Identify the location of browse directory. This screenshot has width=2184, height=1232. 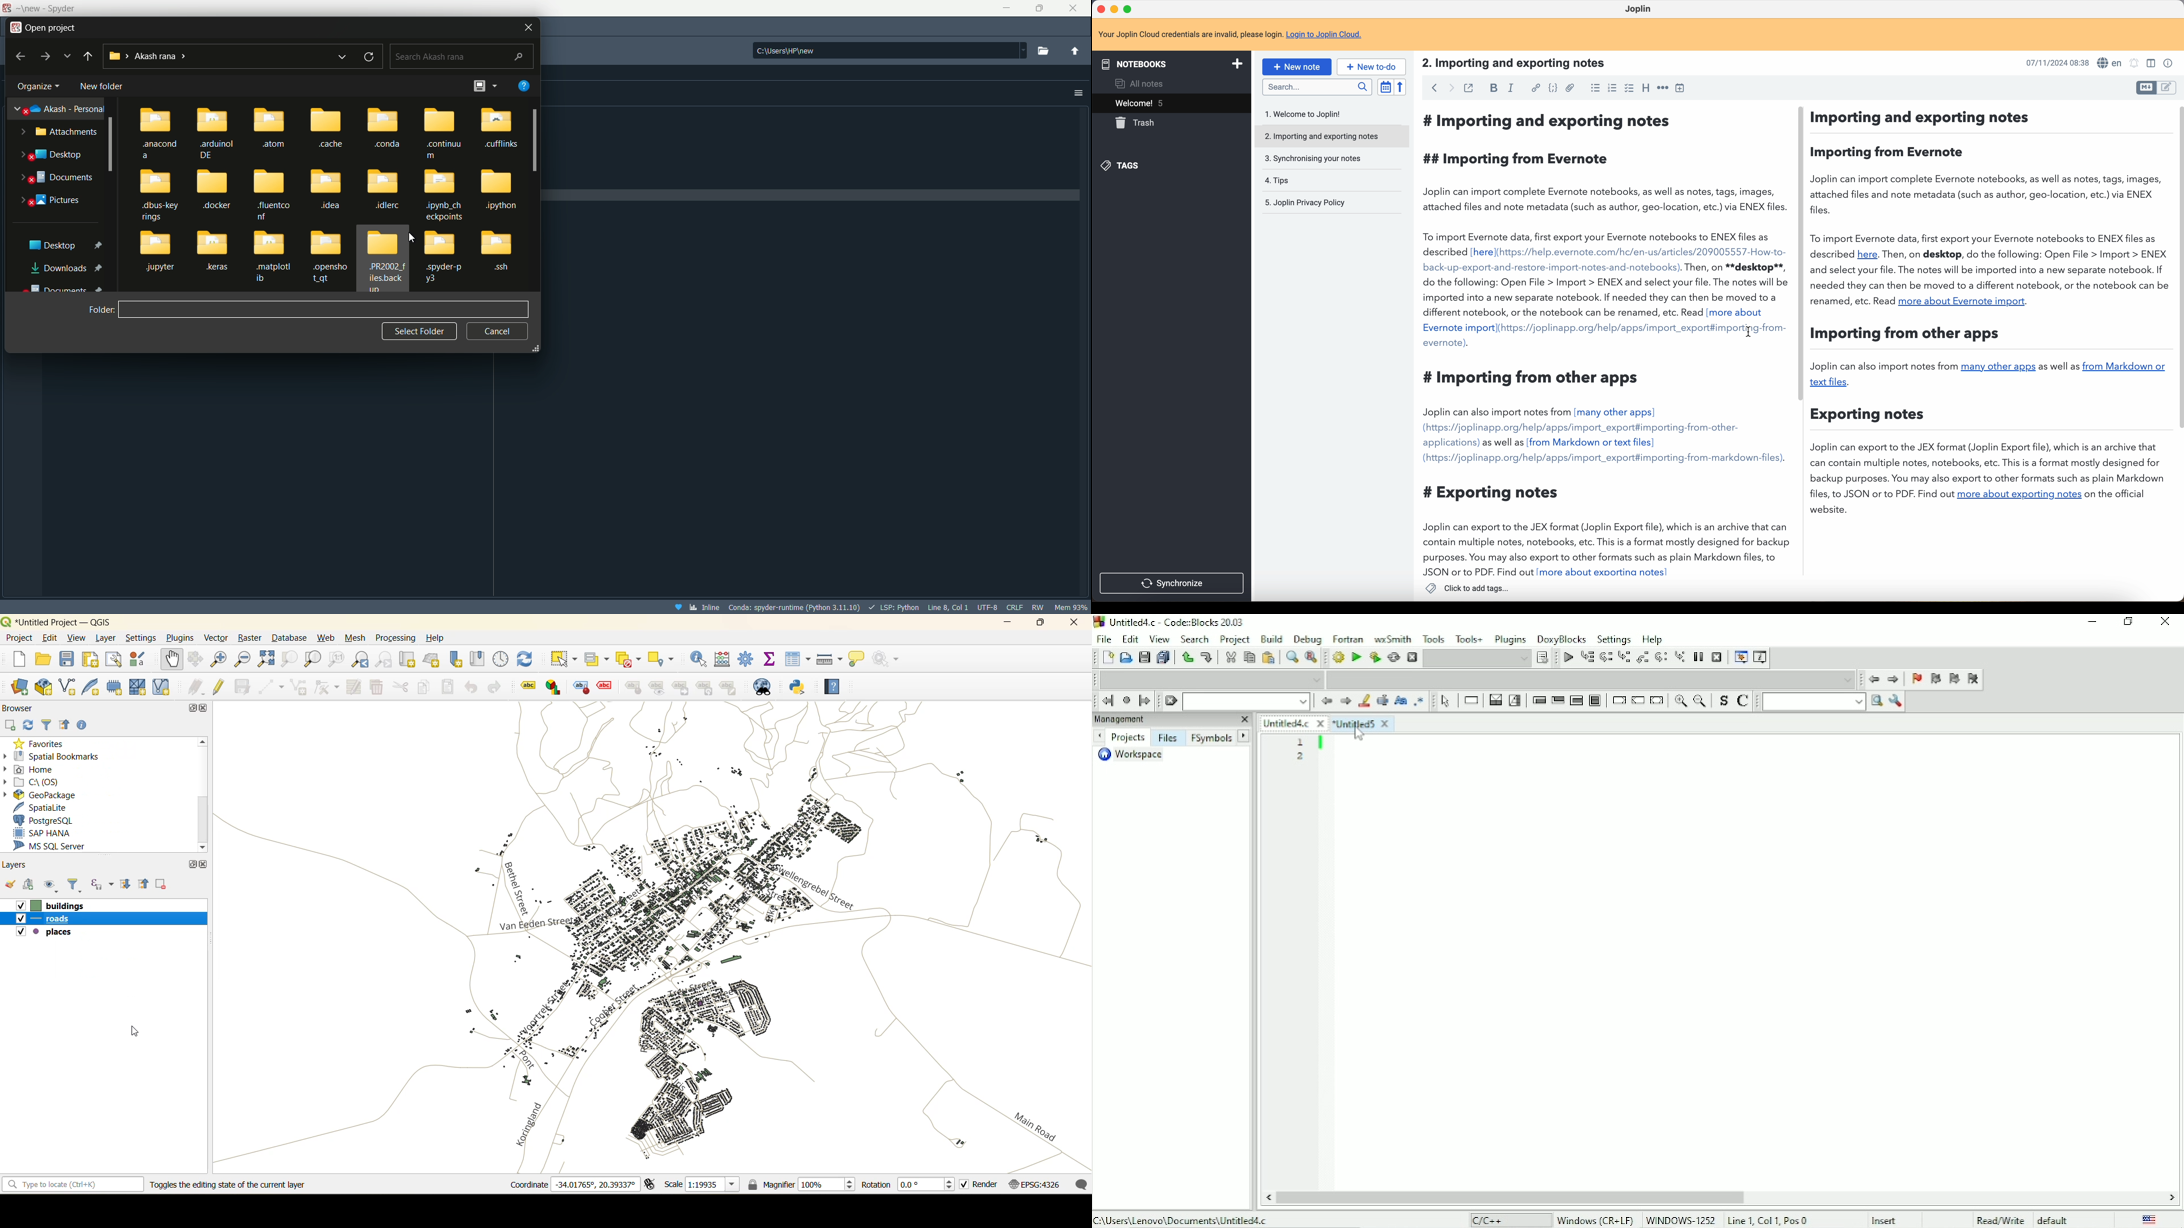
(1045, 51).